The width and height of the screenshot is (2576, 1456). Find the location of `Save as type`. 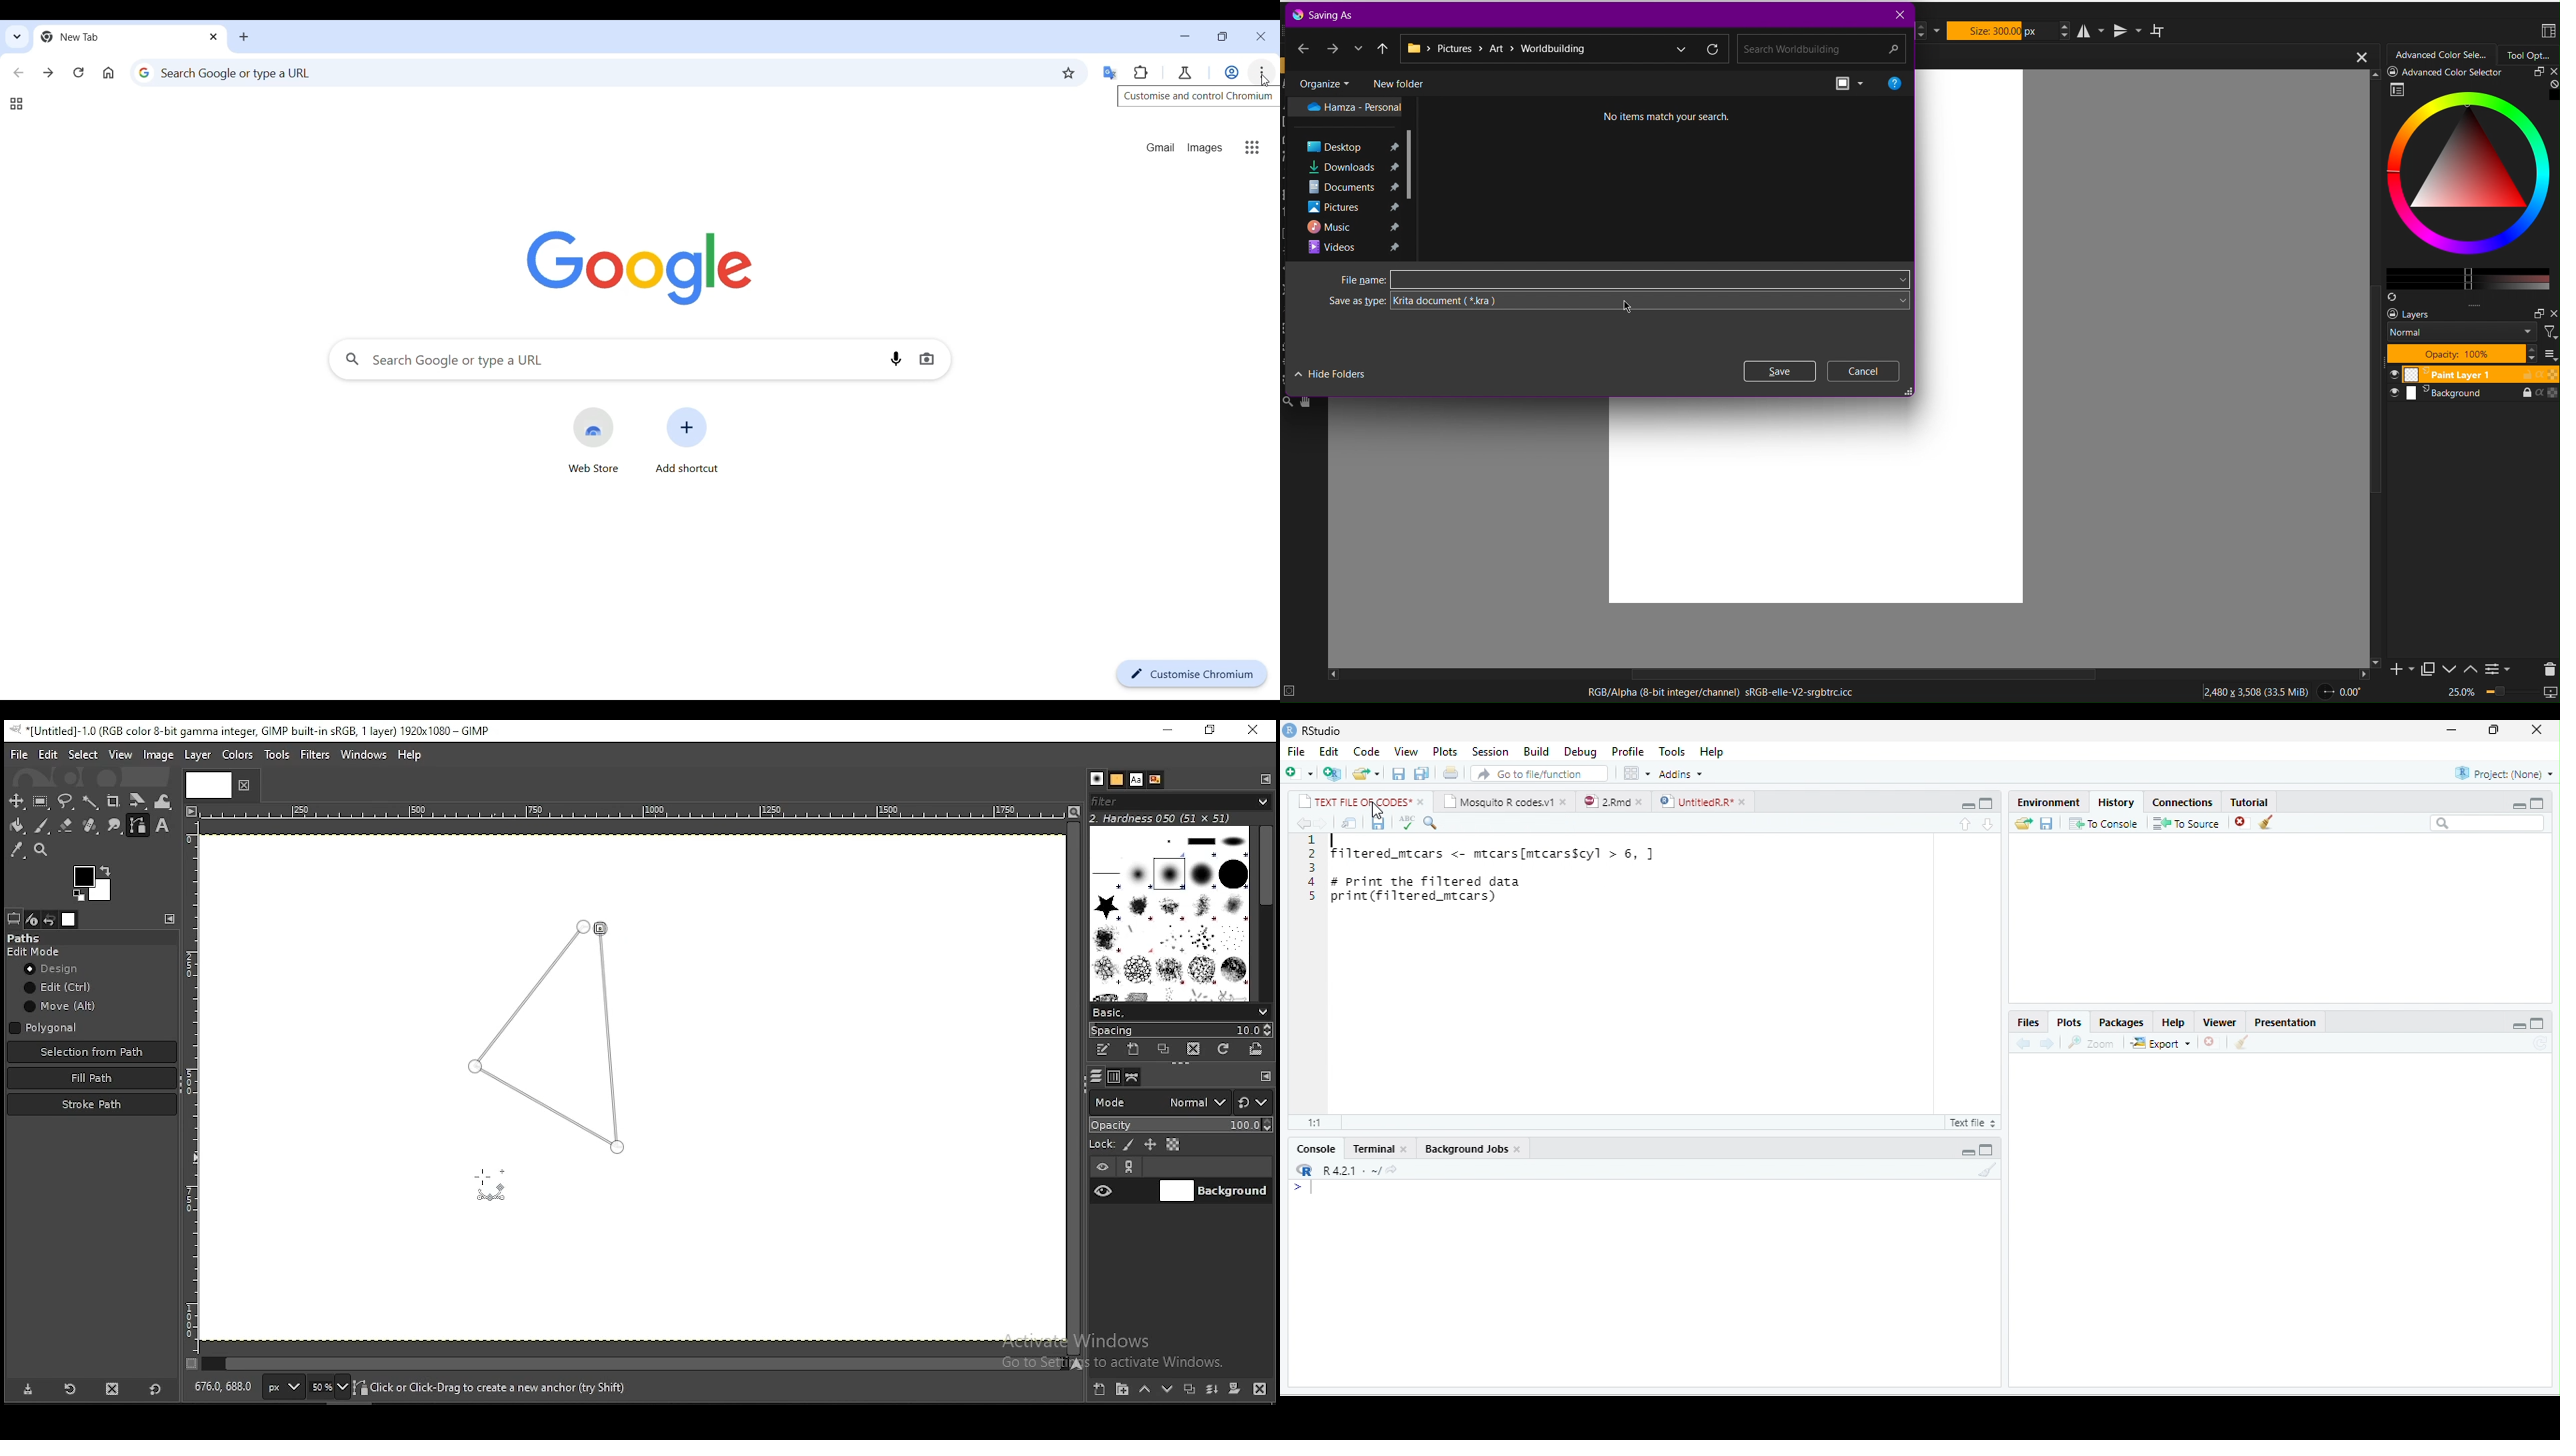

Save as type is located at coordinates (1346, 301).